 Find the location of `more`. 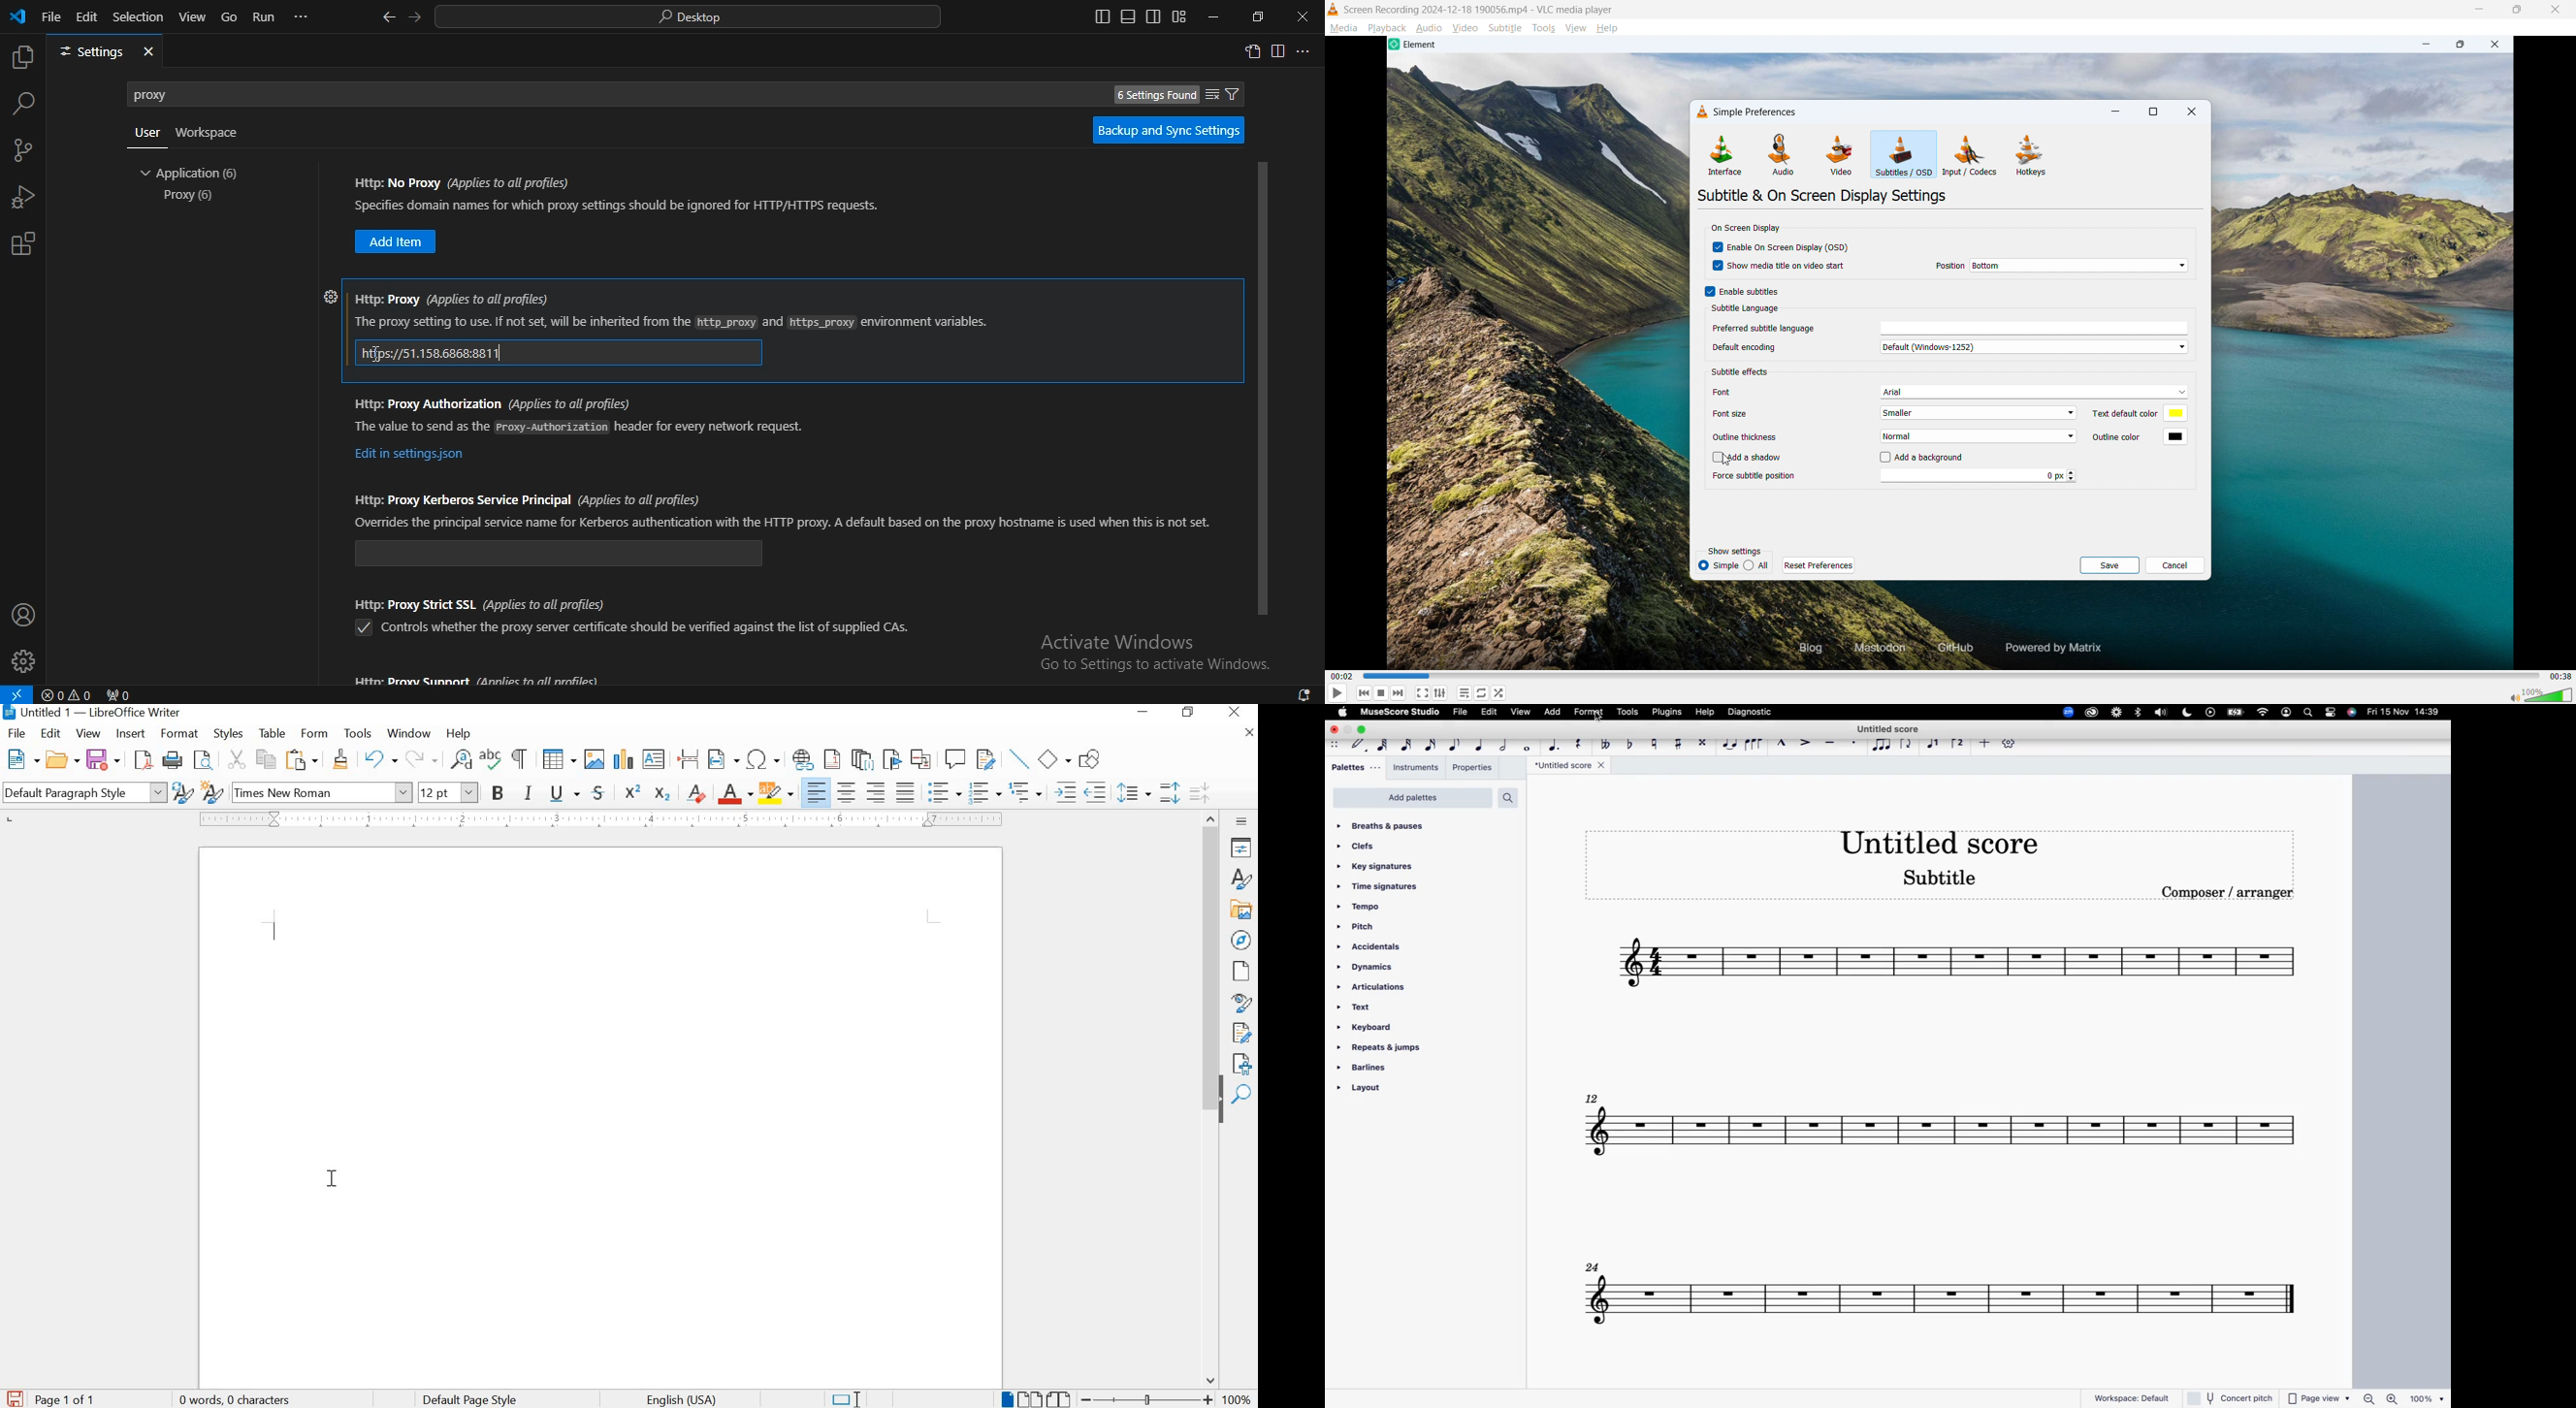

more is located at coordinates (1986, 743).